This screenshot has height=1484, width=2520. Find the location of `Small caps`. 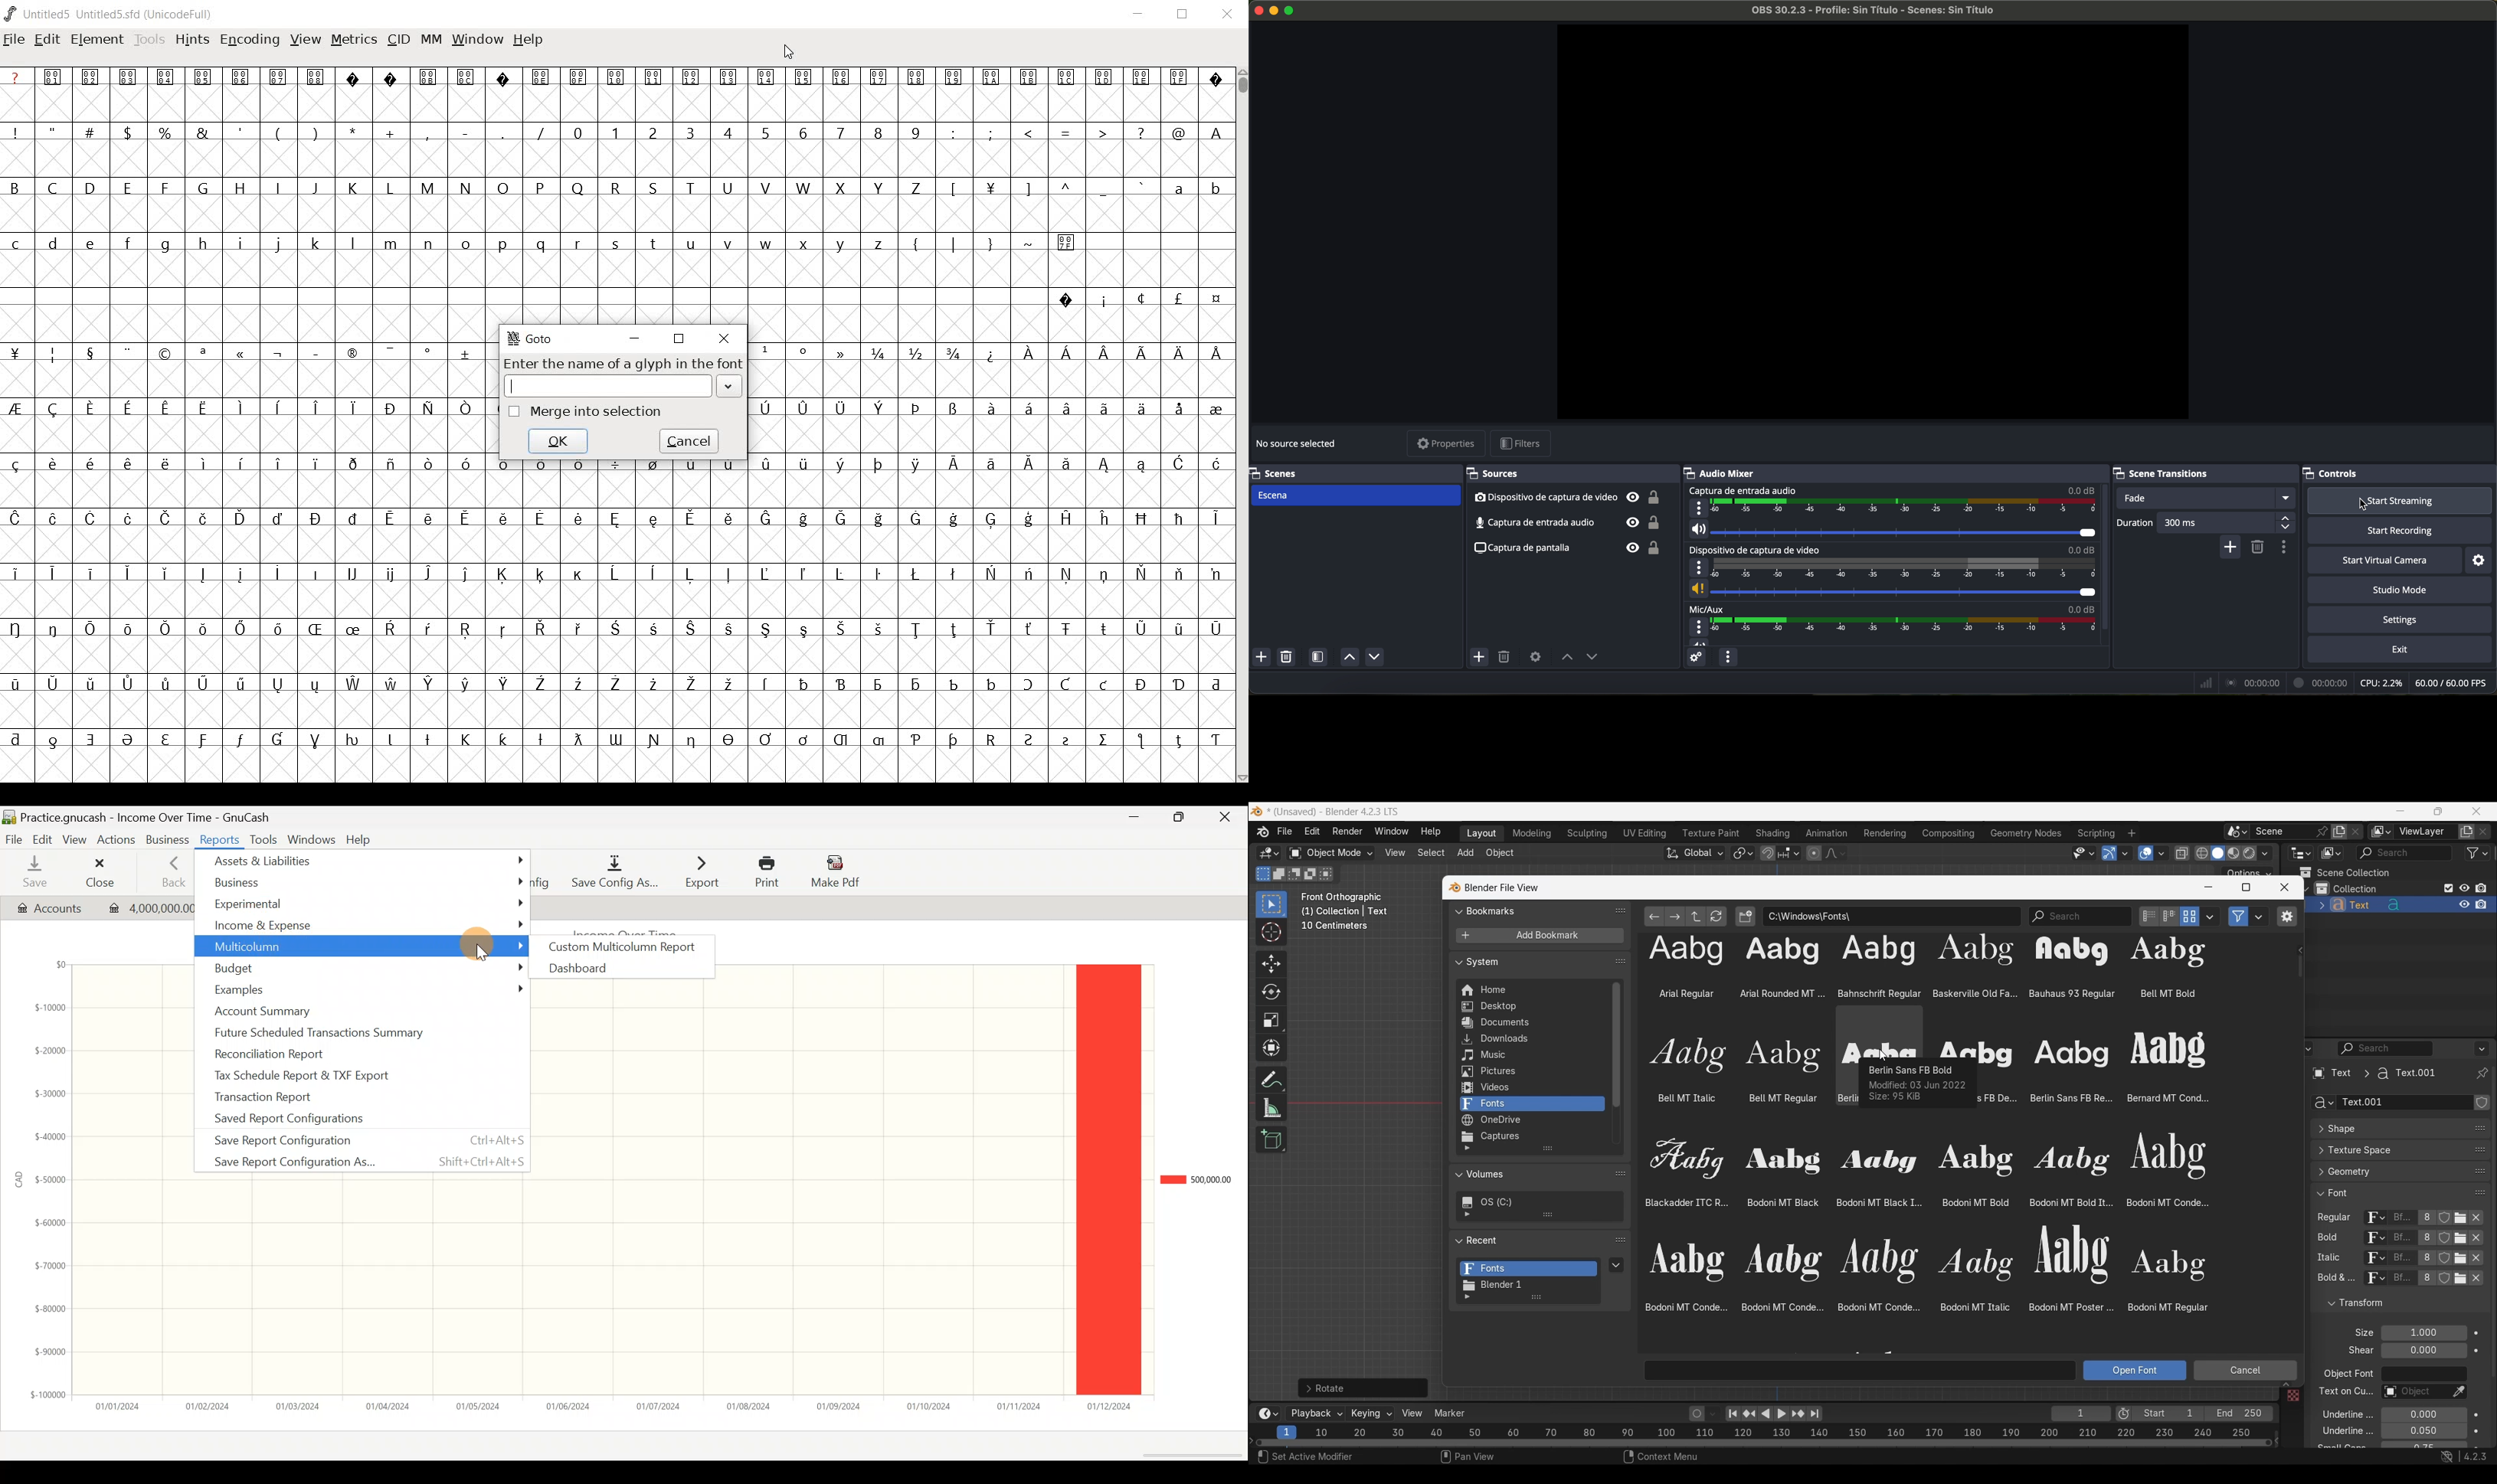

Small caps is located at coordinates (2423, 1446).